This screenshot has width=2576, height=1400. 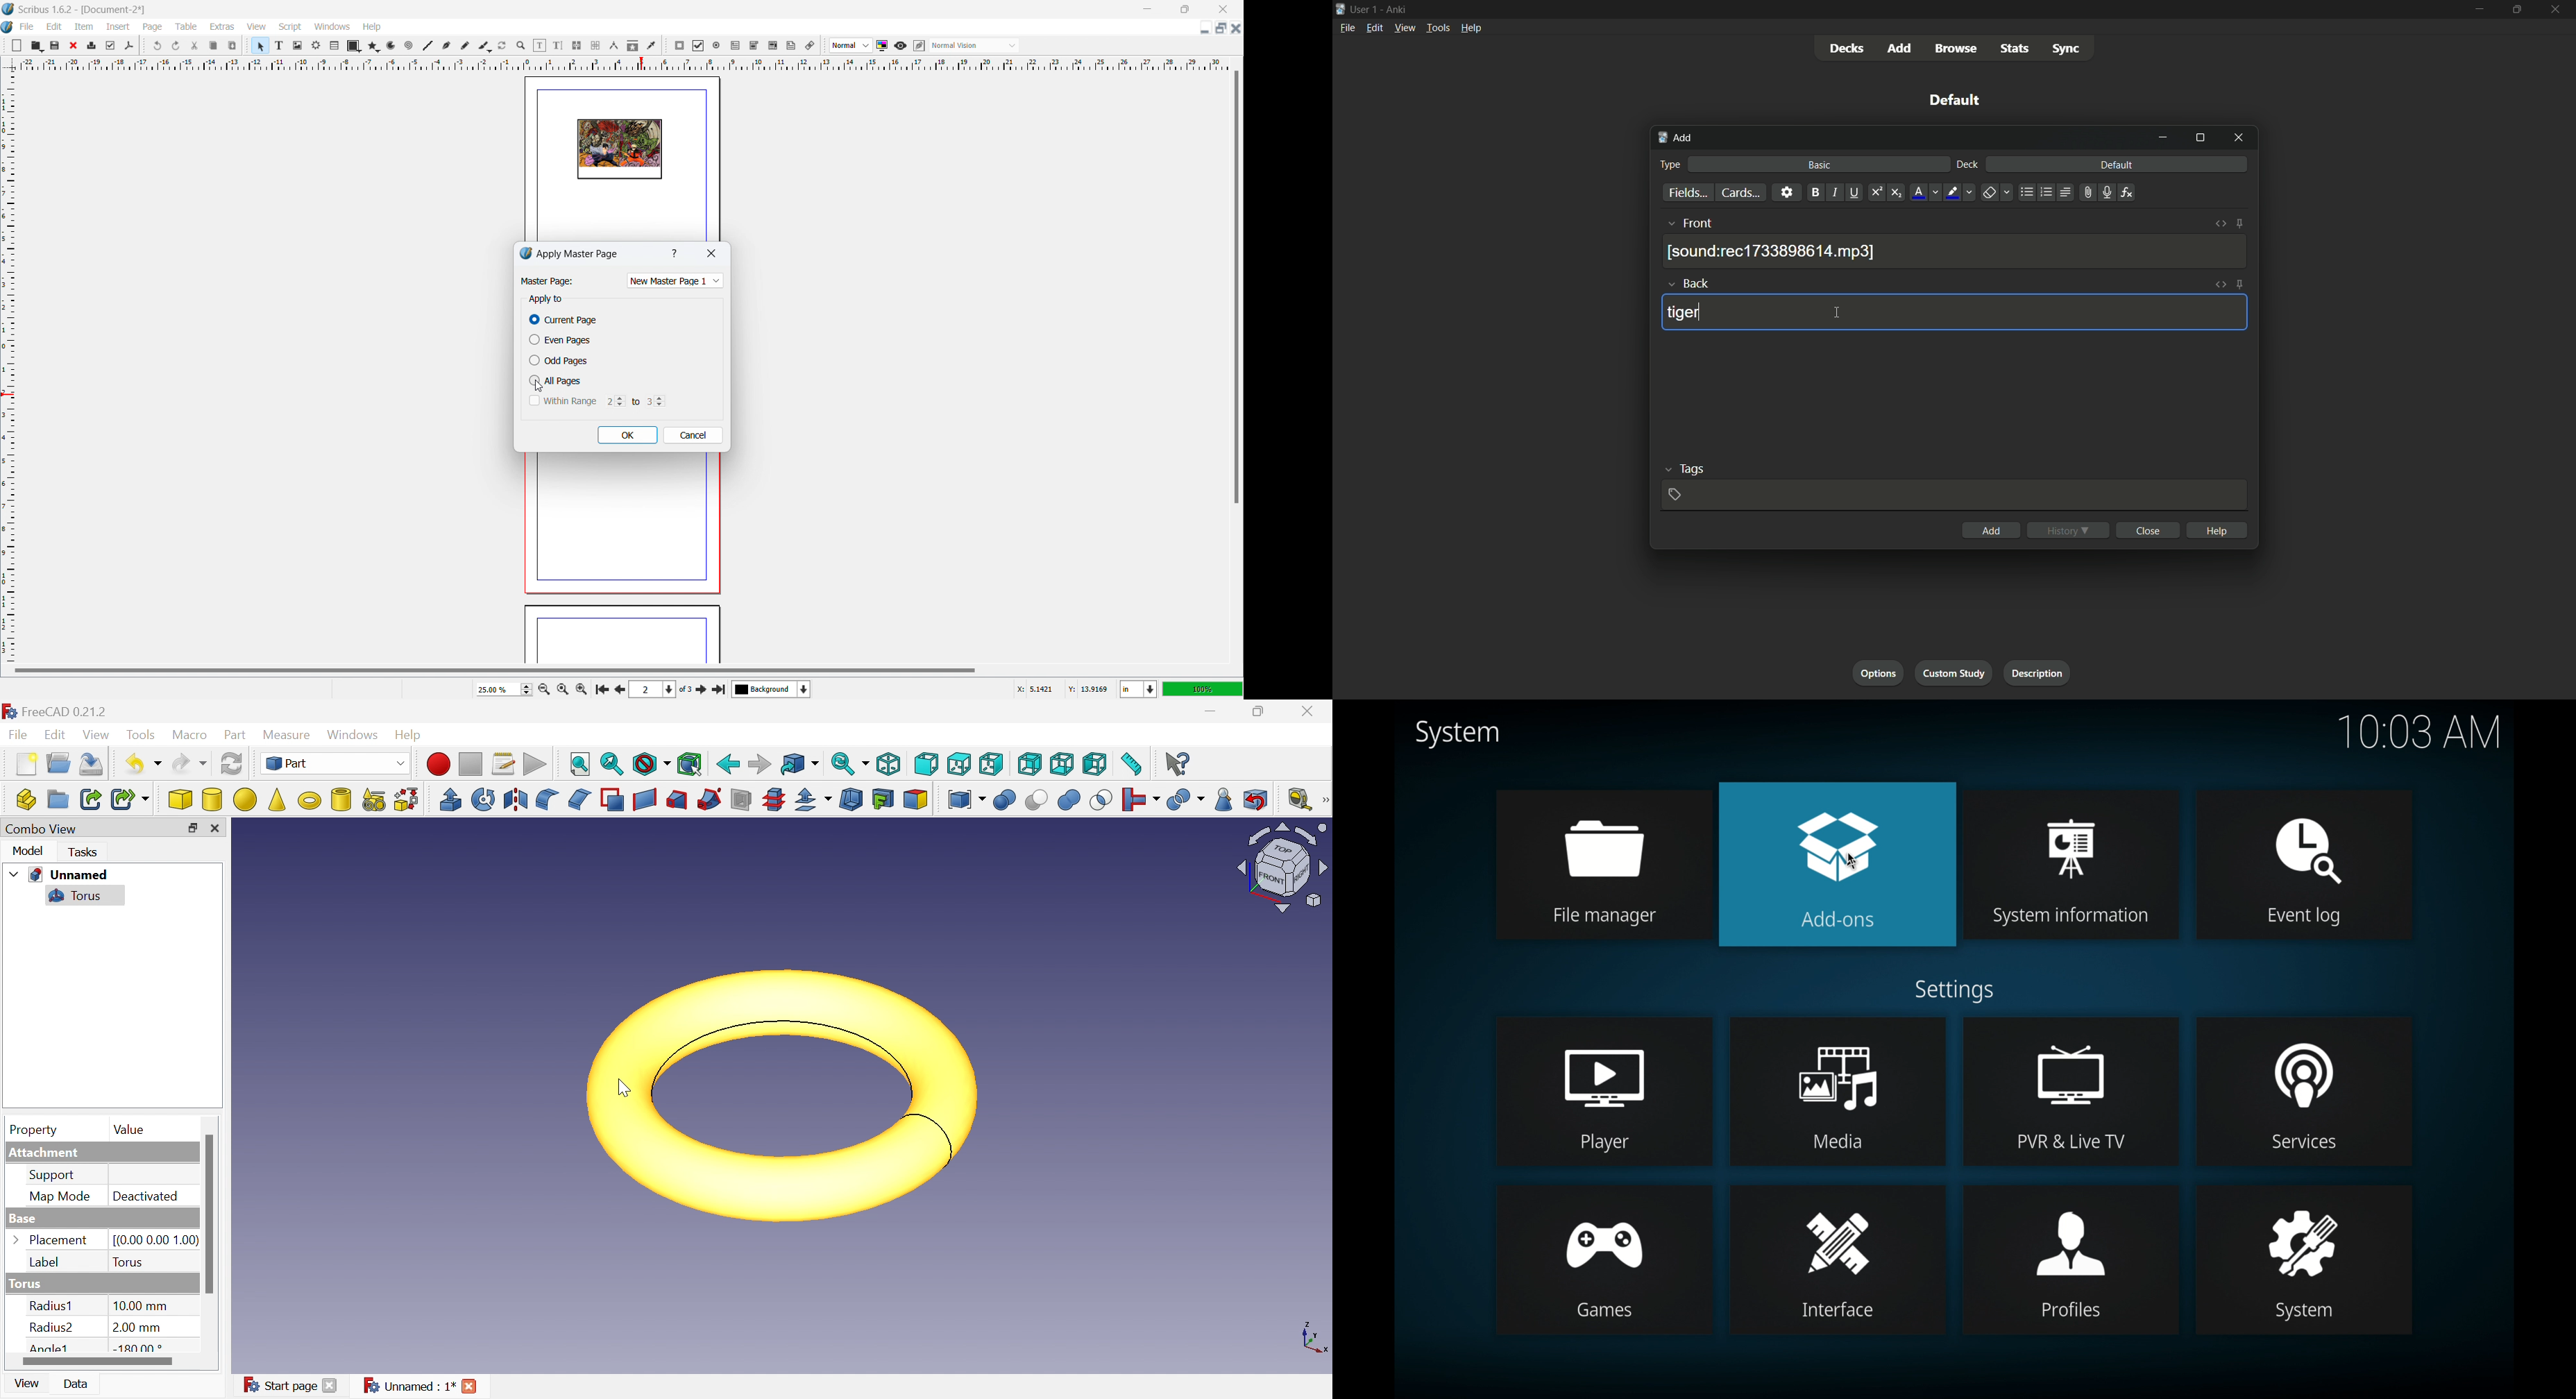 I want to click on default, so click(x=2116, y=165).